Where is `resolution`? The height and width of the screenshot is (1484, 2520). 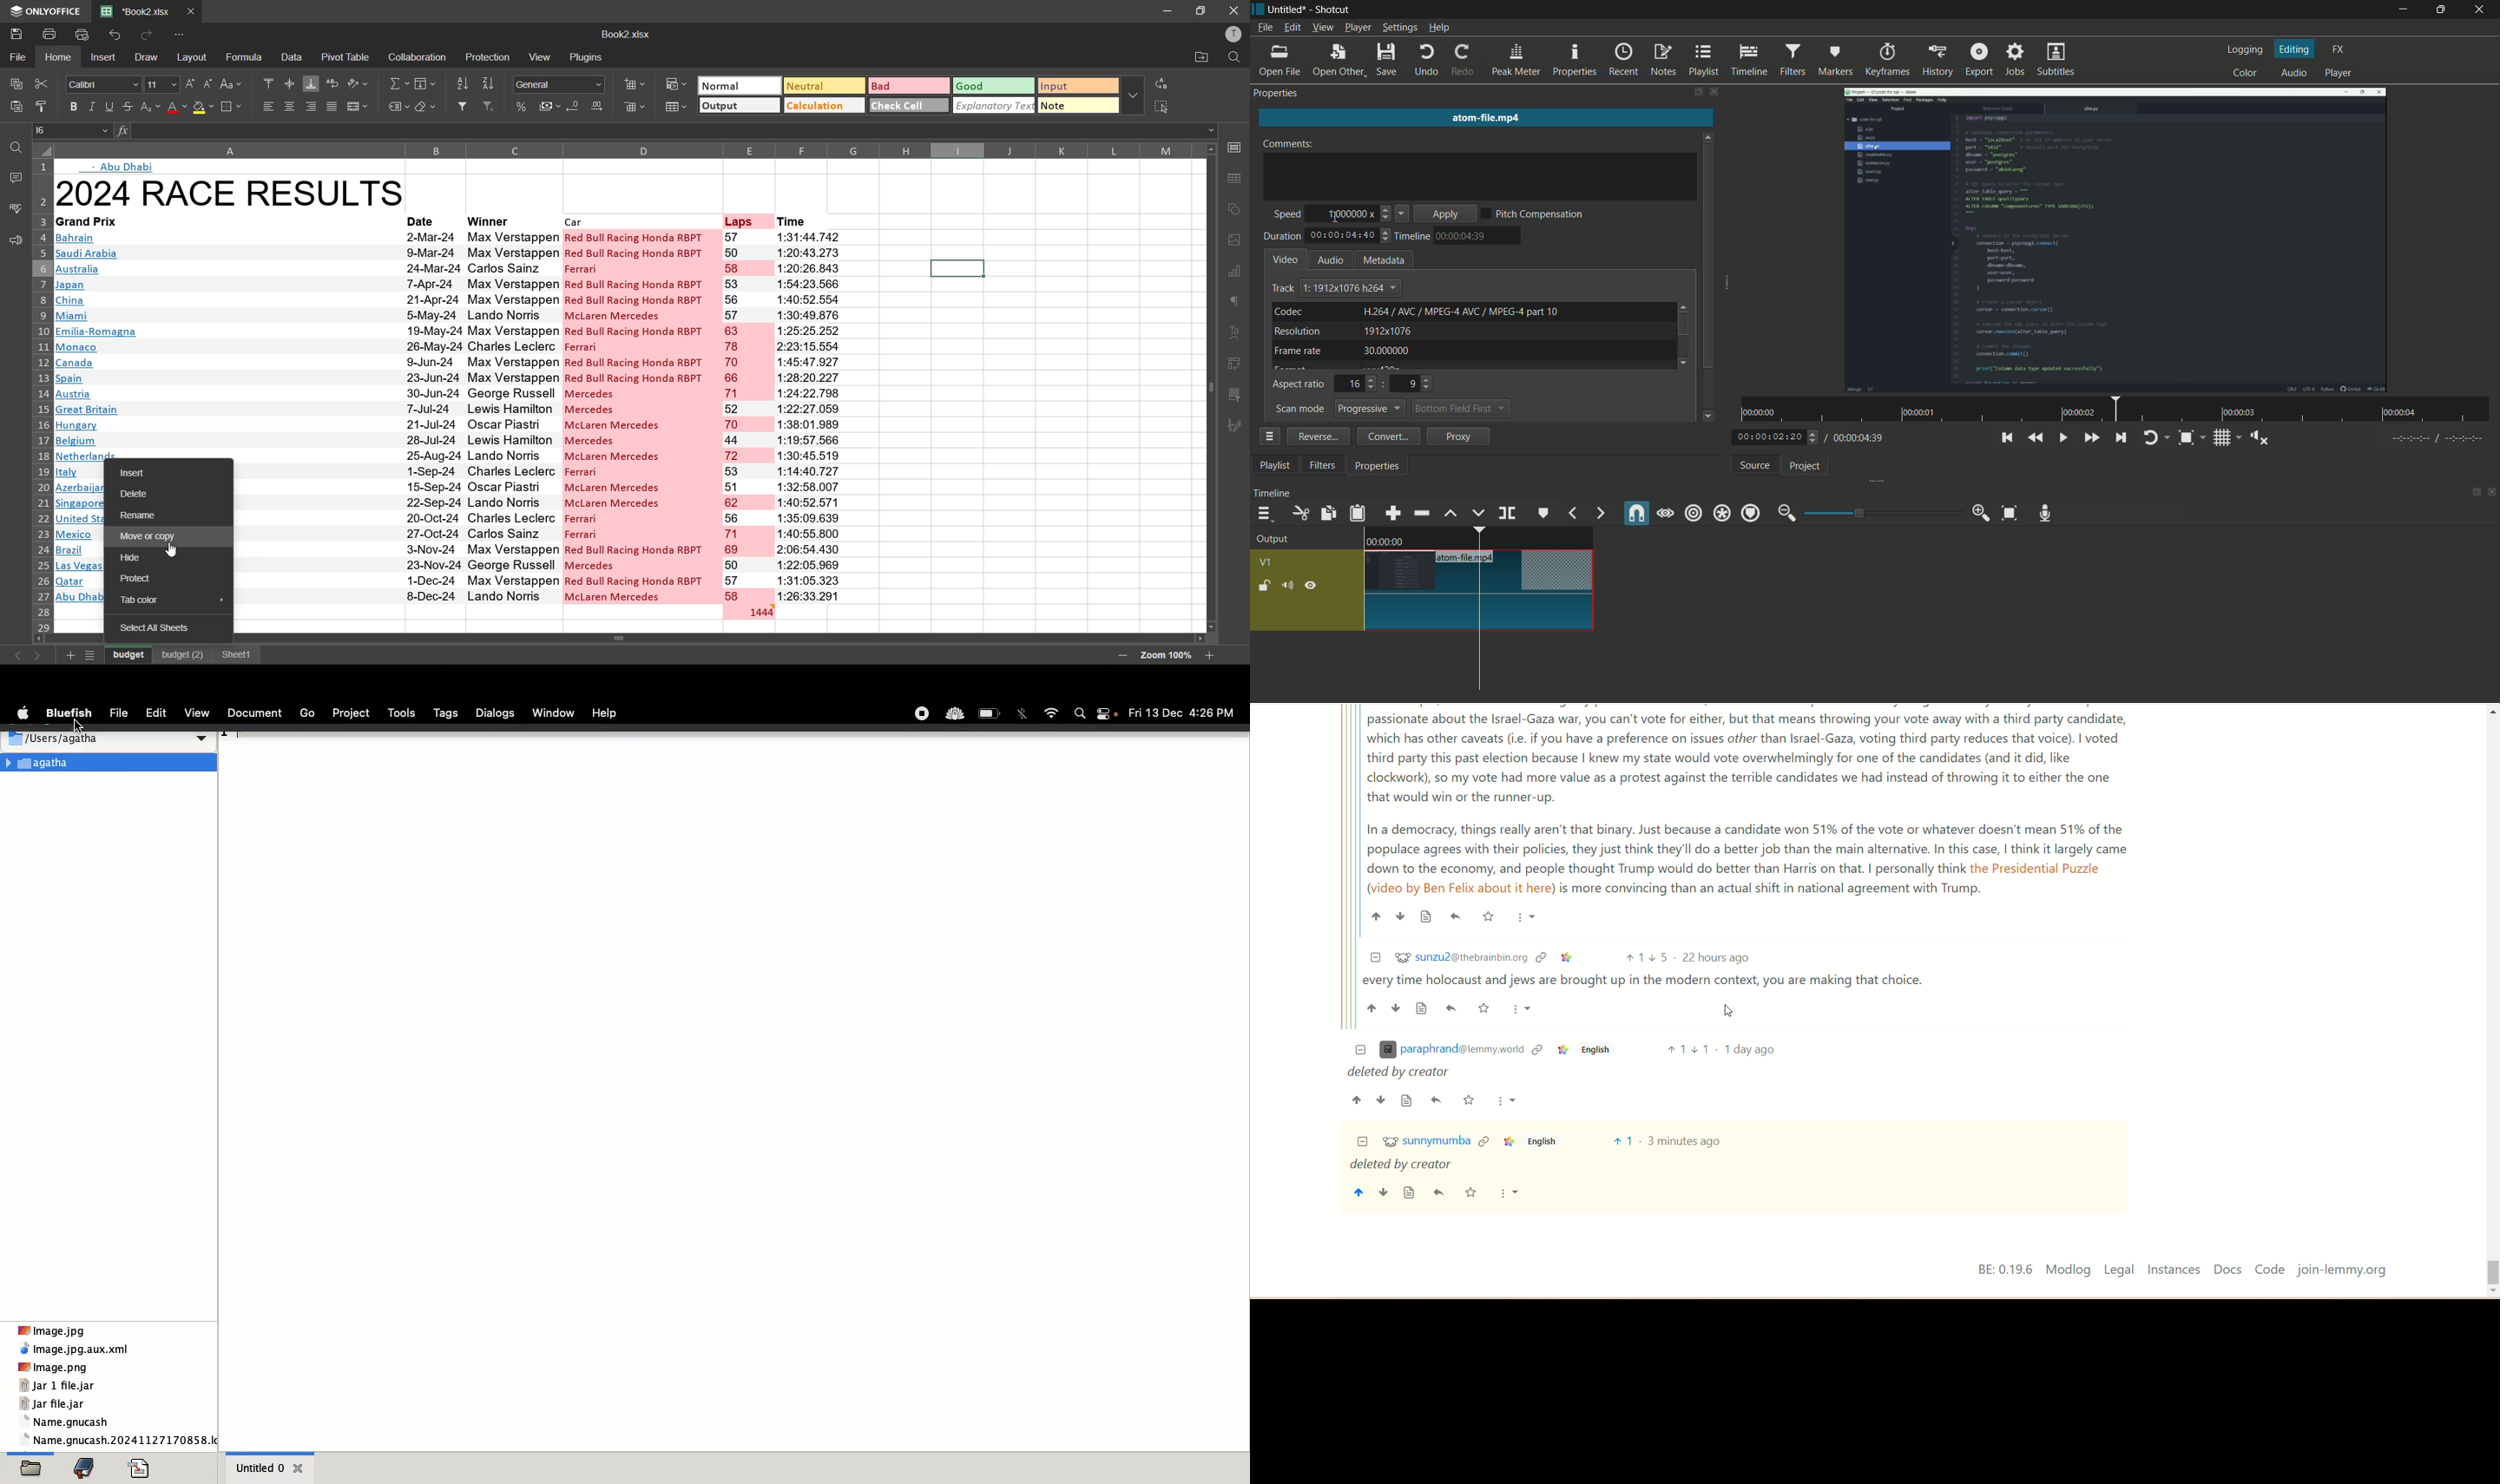 resolution is located at coordinates (1297, 331).